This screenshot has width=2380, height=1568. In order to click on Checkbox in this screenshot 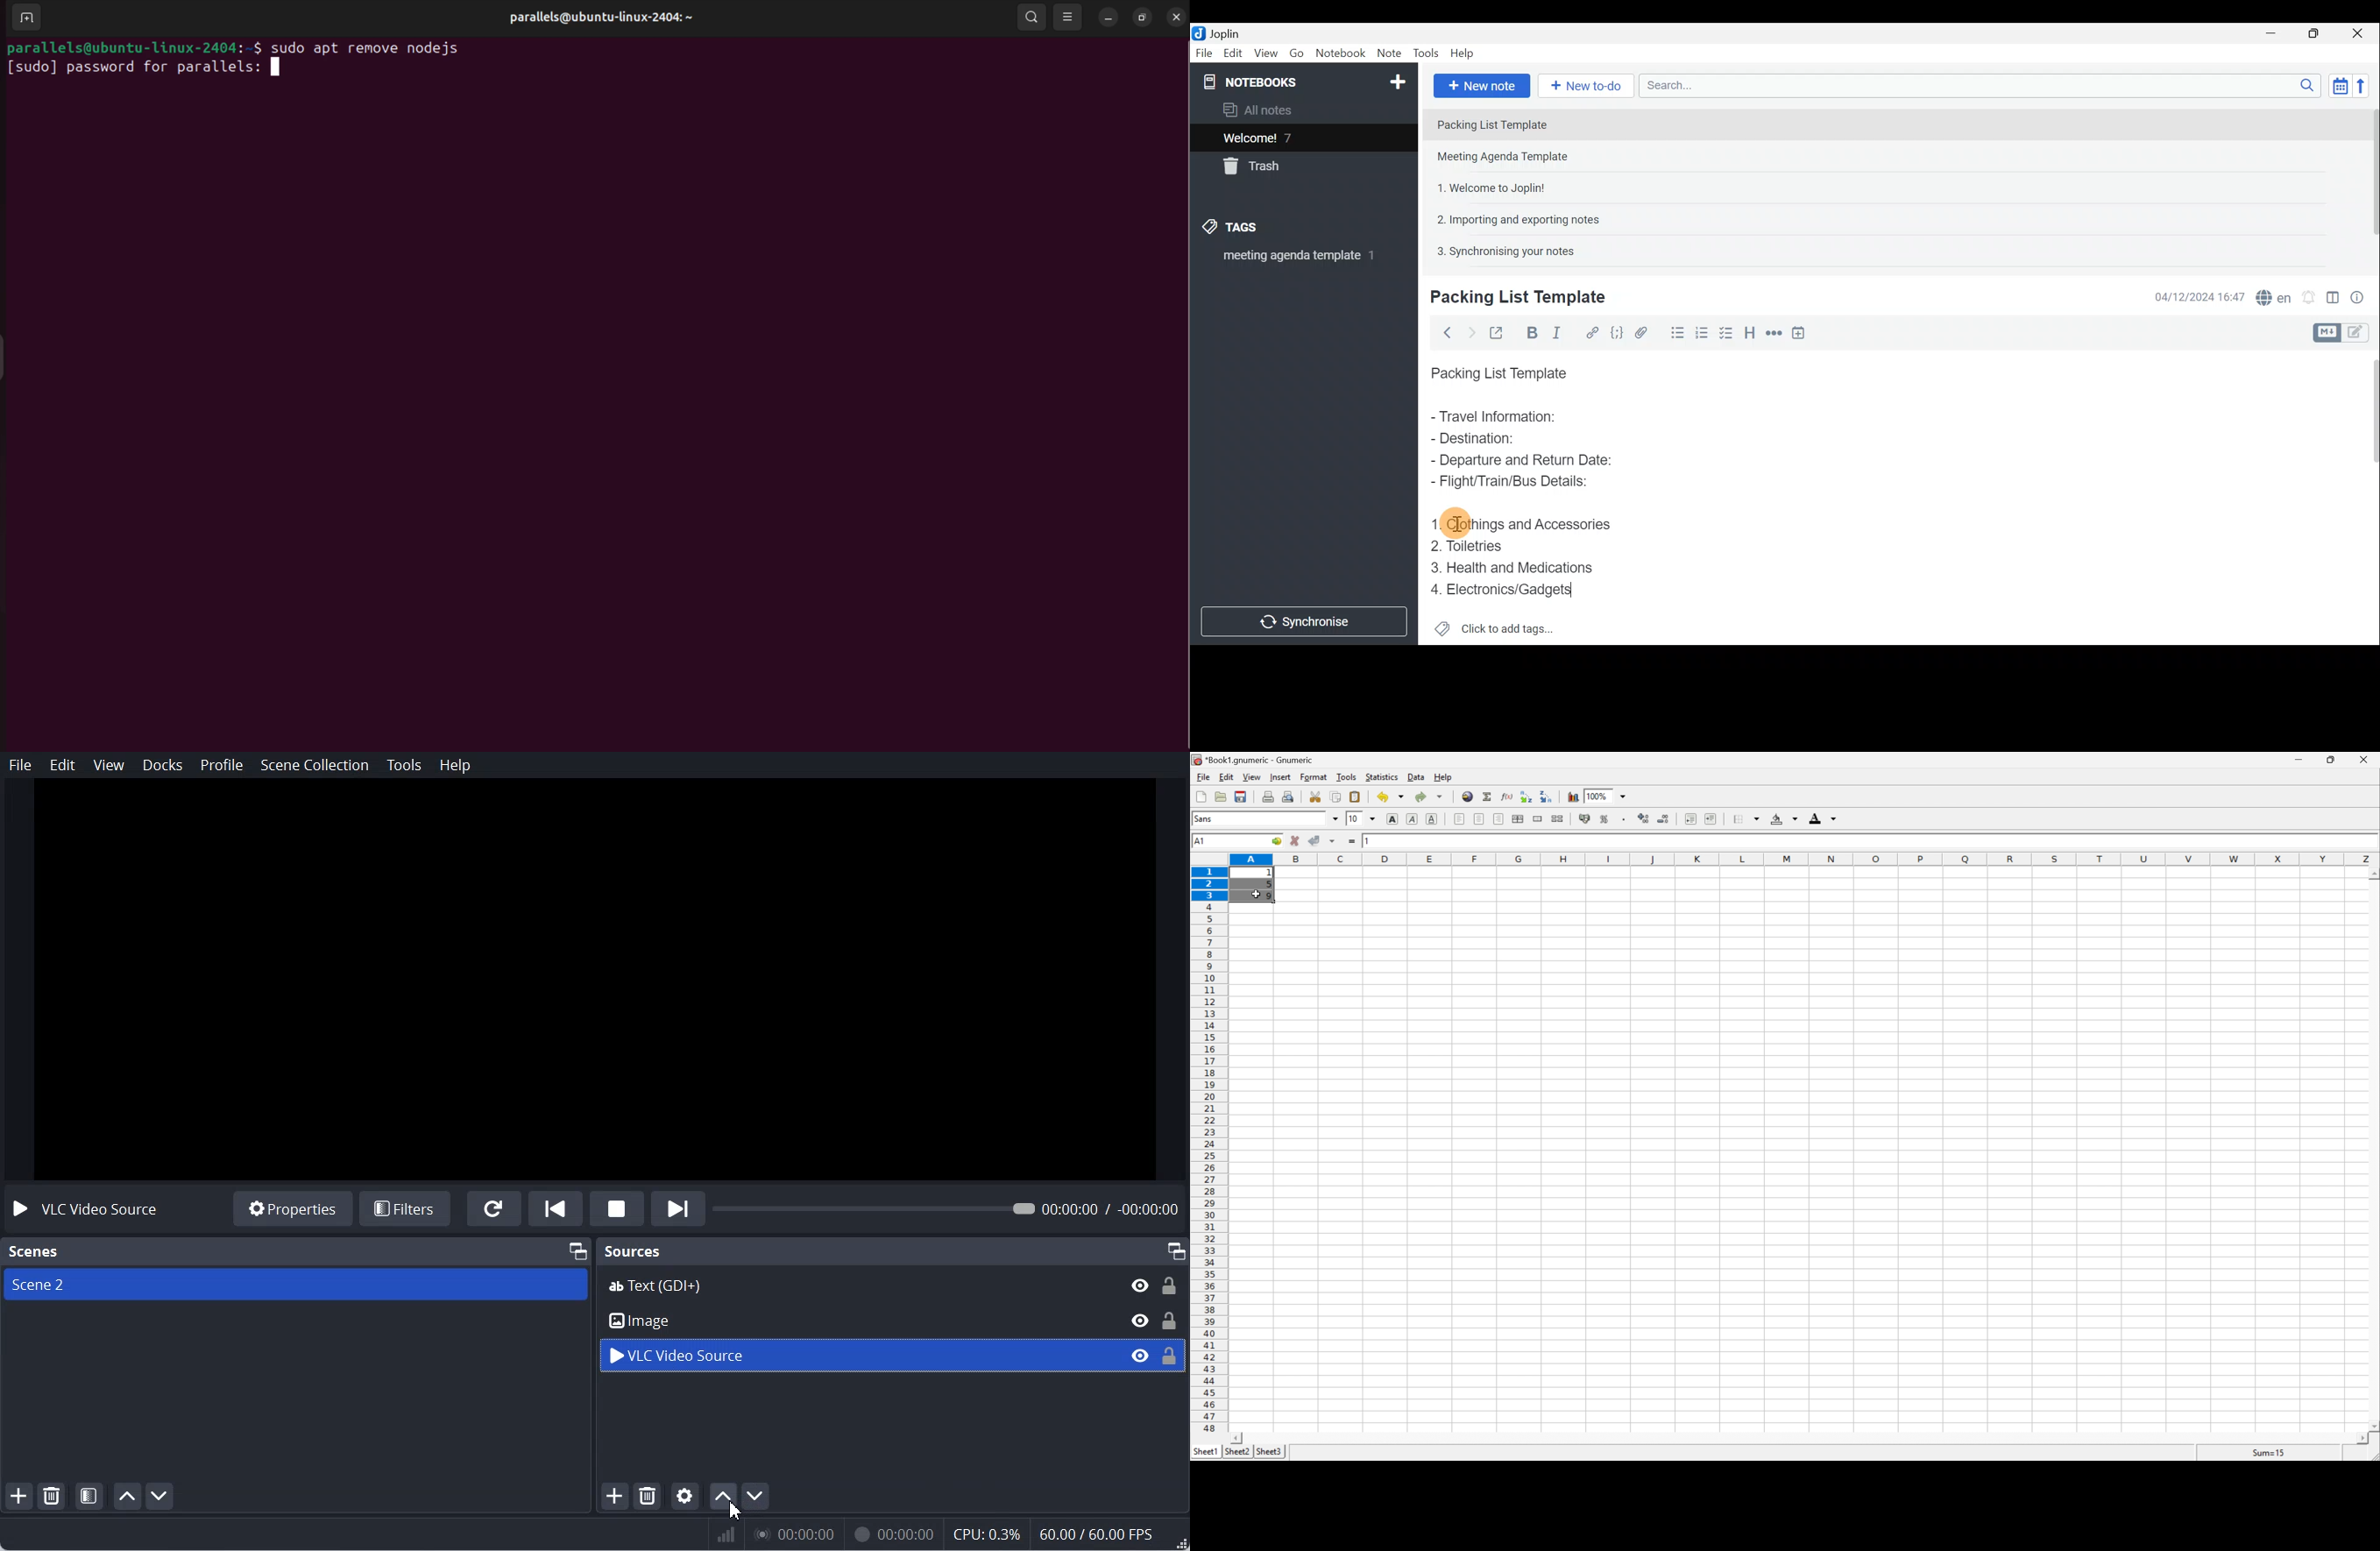, I will do `click(1701, 331)`.